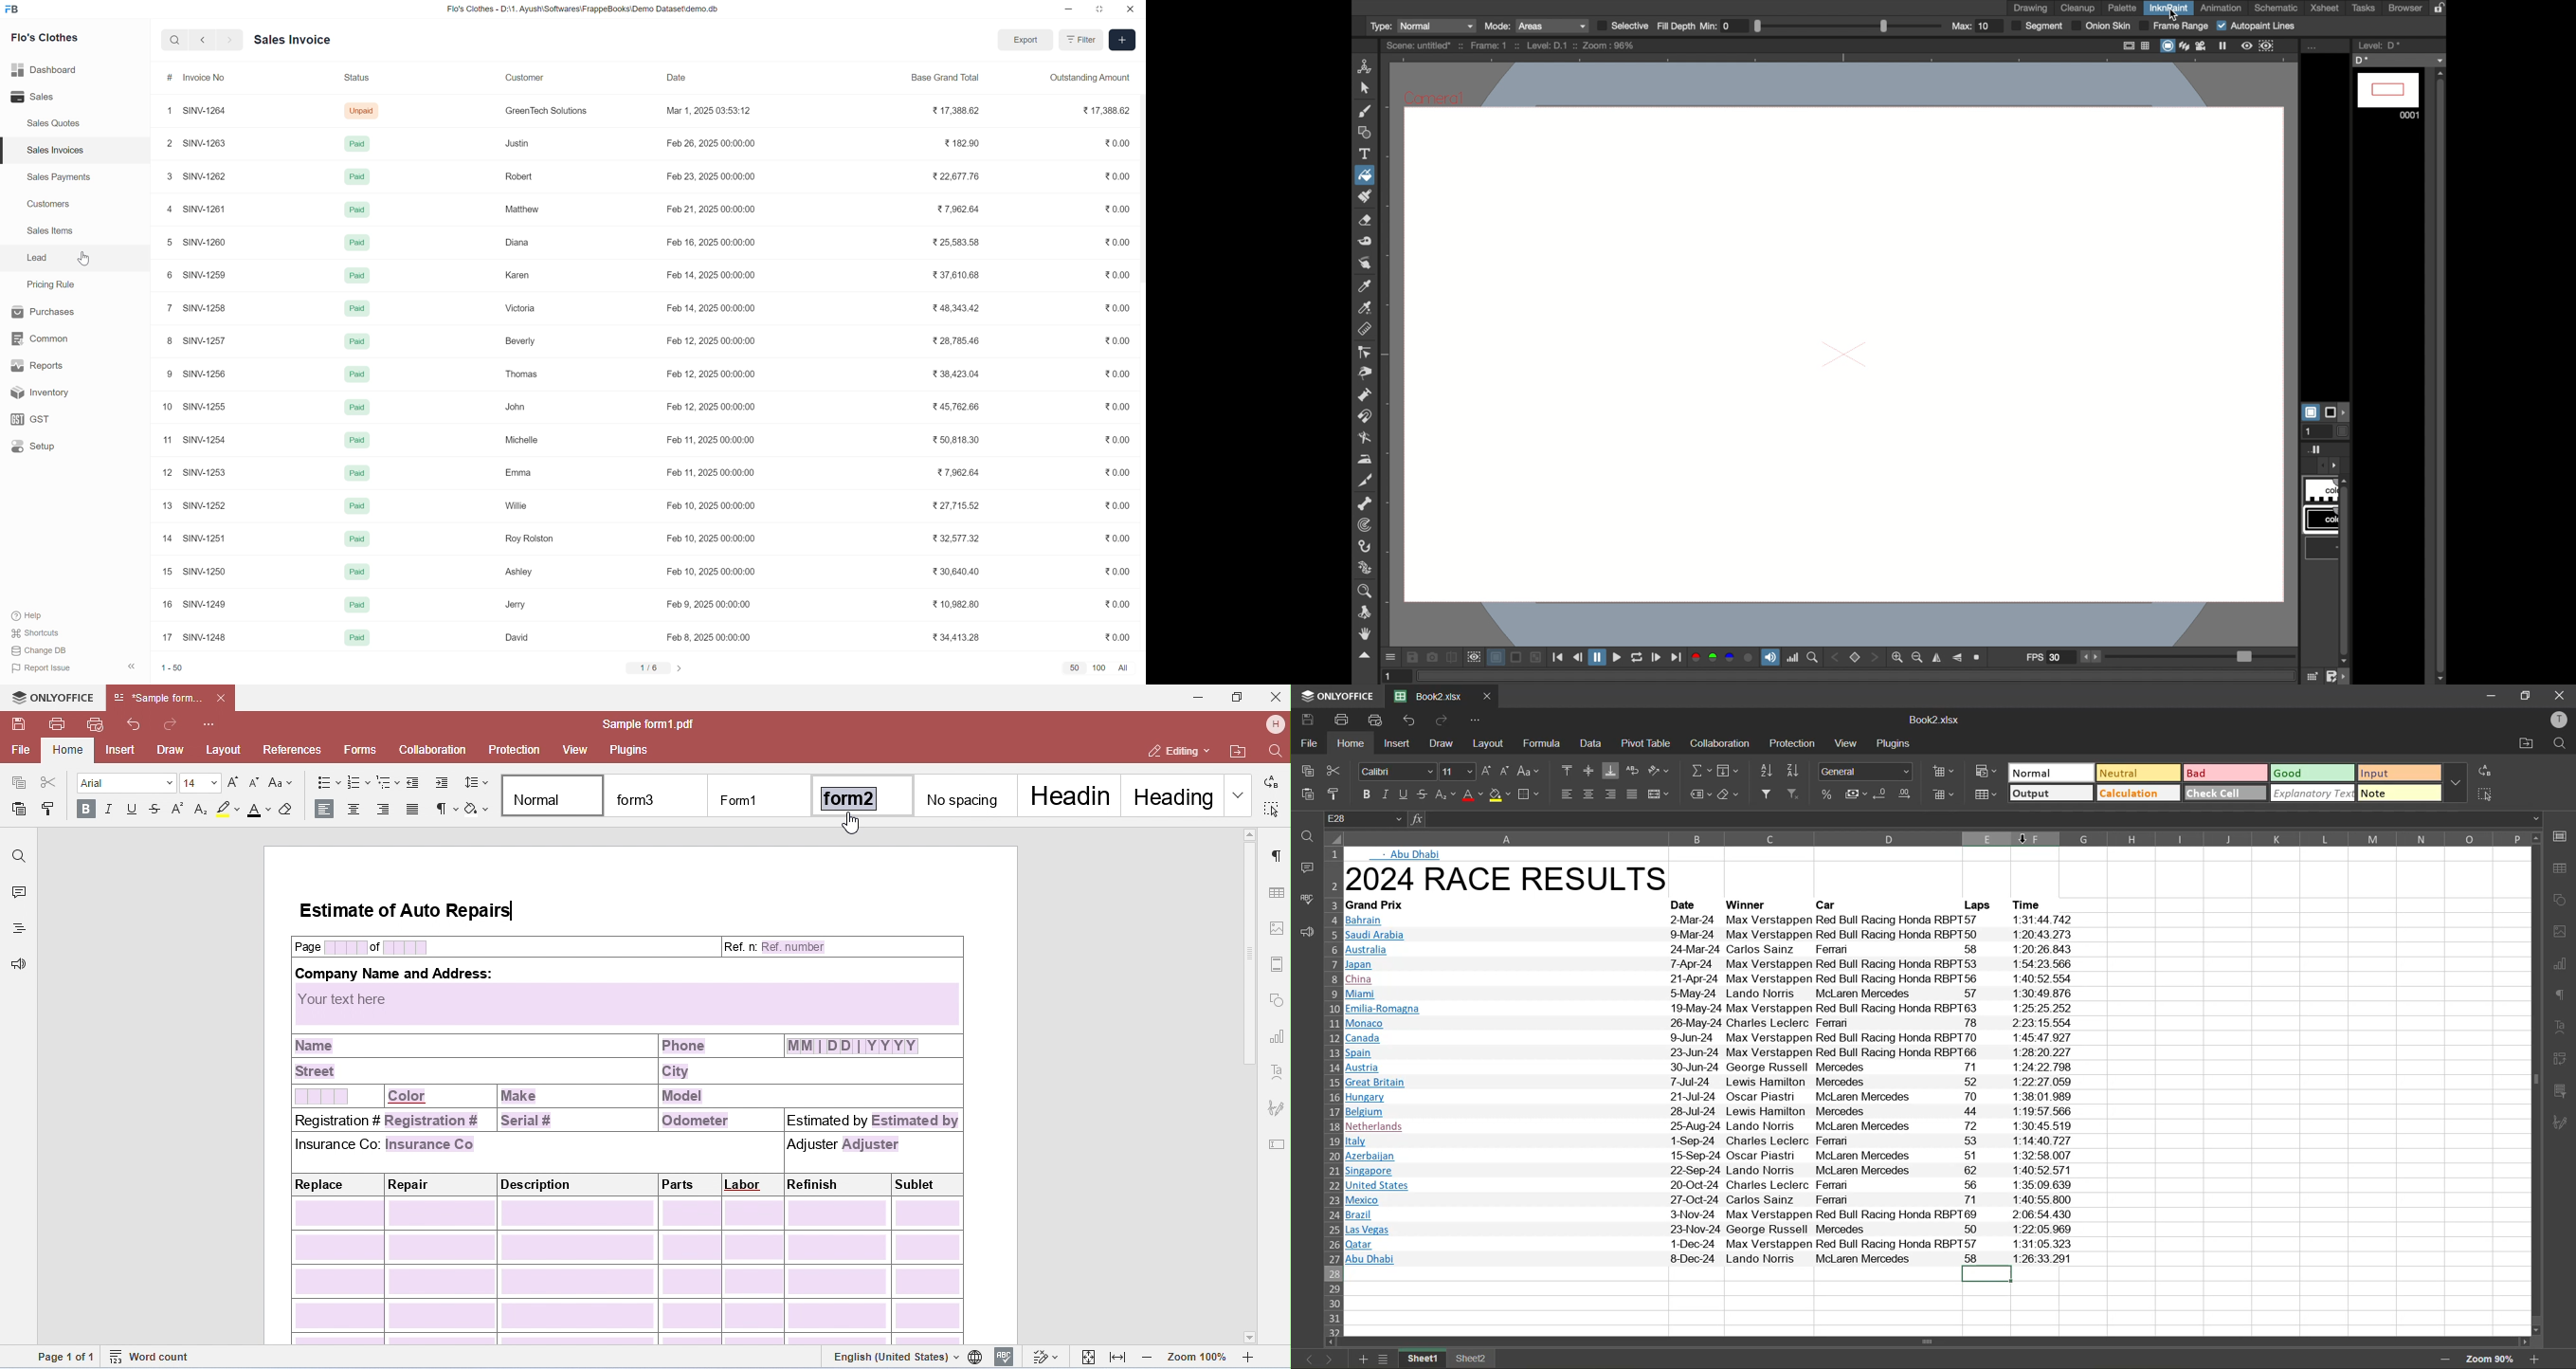 The height and width of the screenshot is (1372, 2576). I want to click on named ranges, so click(1700, 794).